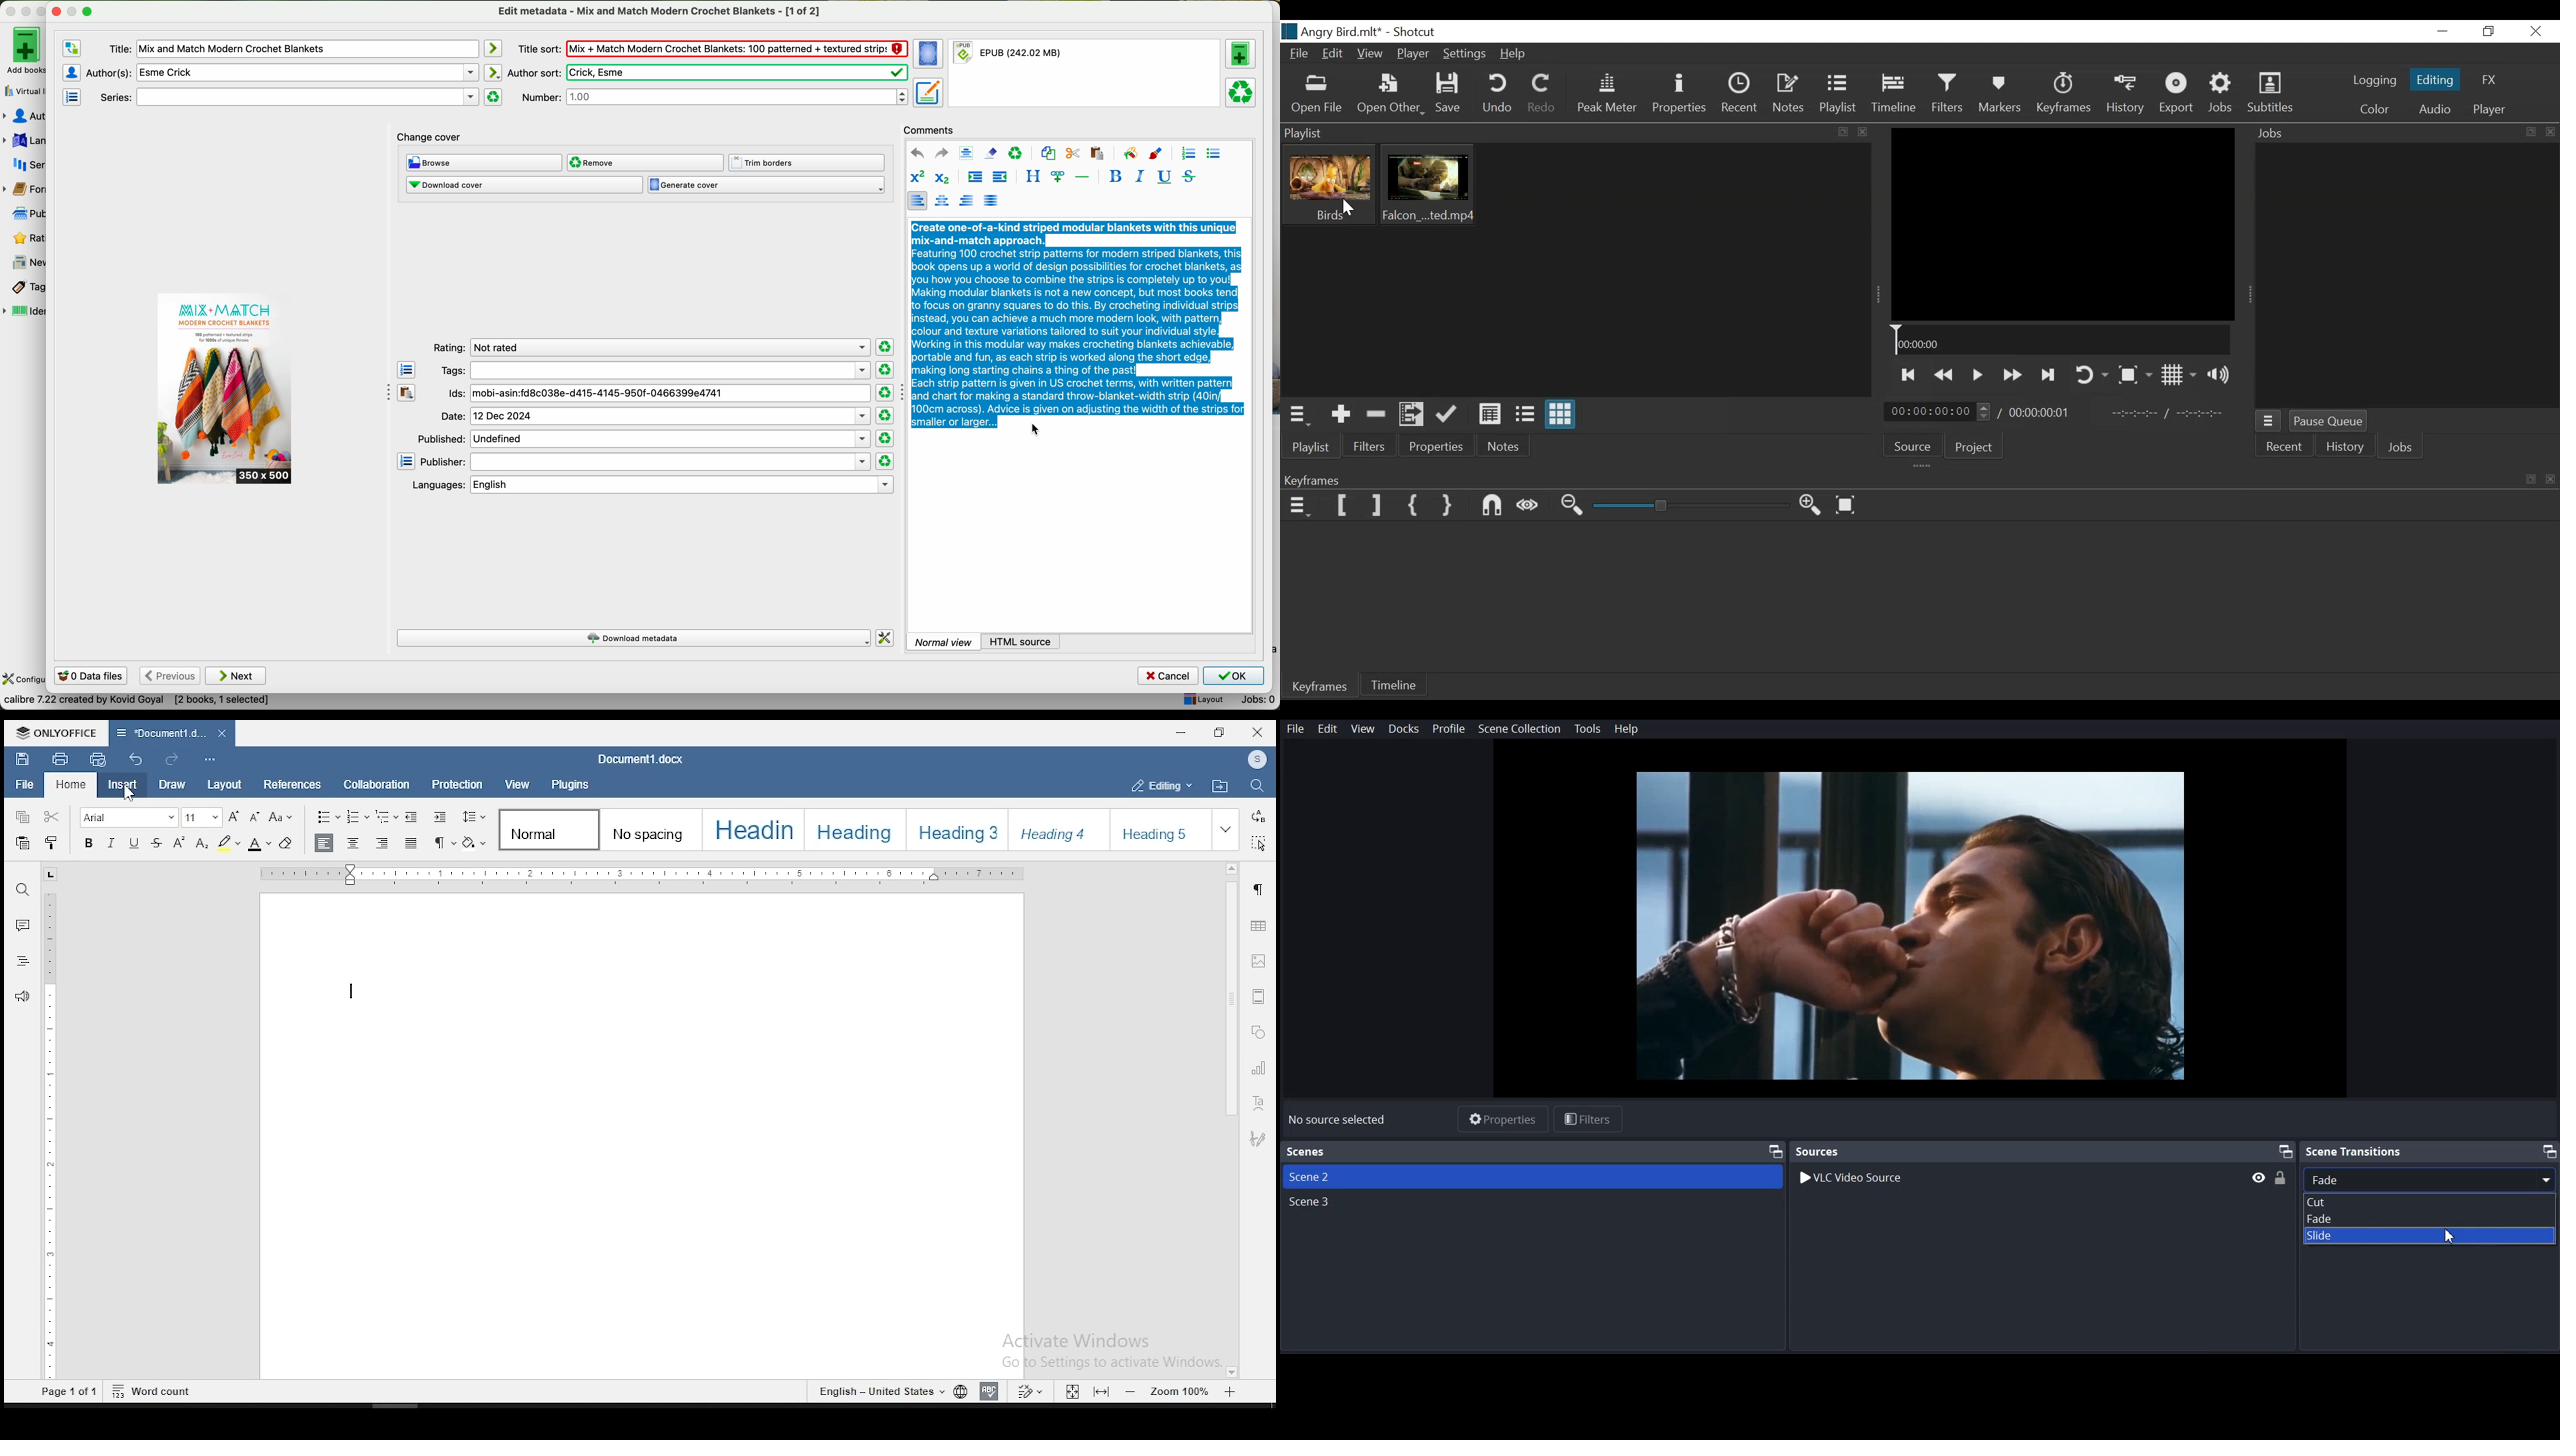  What do you see at coordinates (2050, 375) in the screenshot?
I see `Skip to the next point` at bounding box center [2050, 375].